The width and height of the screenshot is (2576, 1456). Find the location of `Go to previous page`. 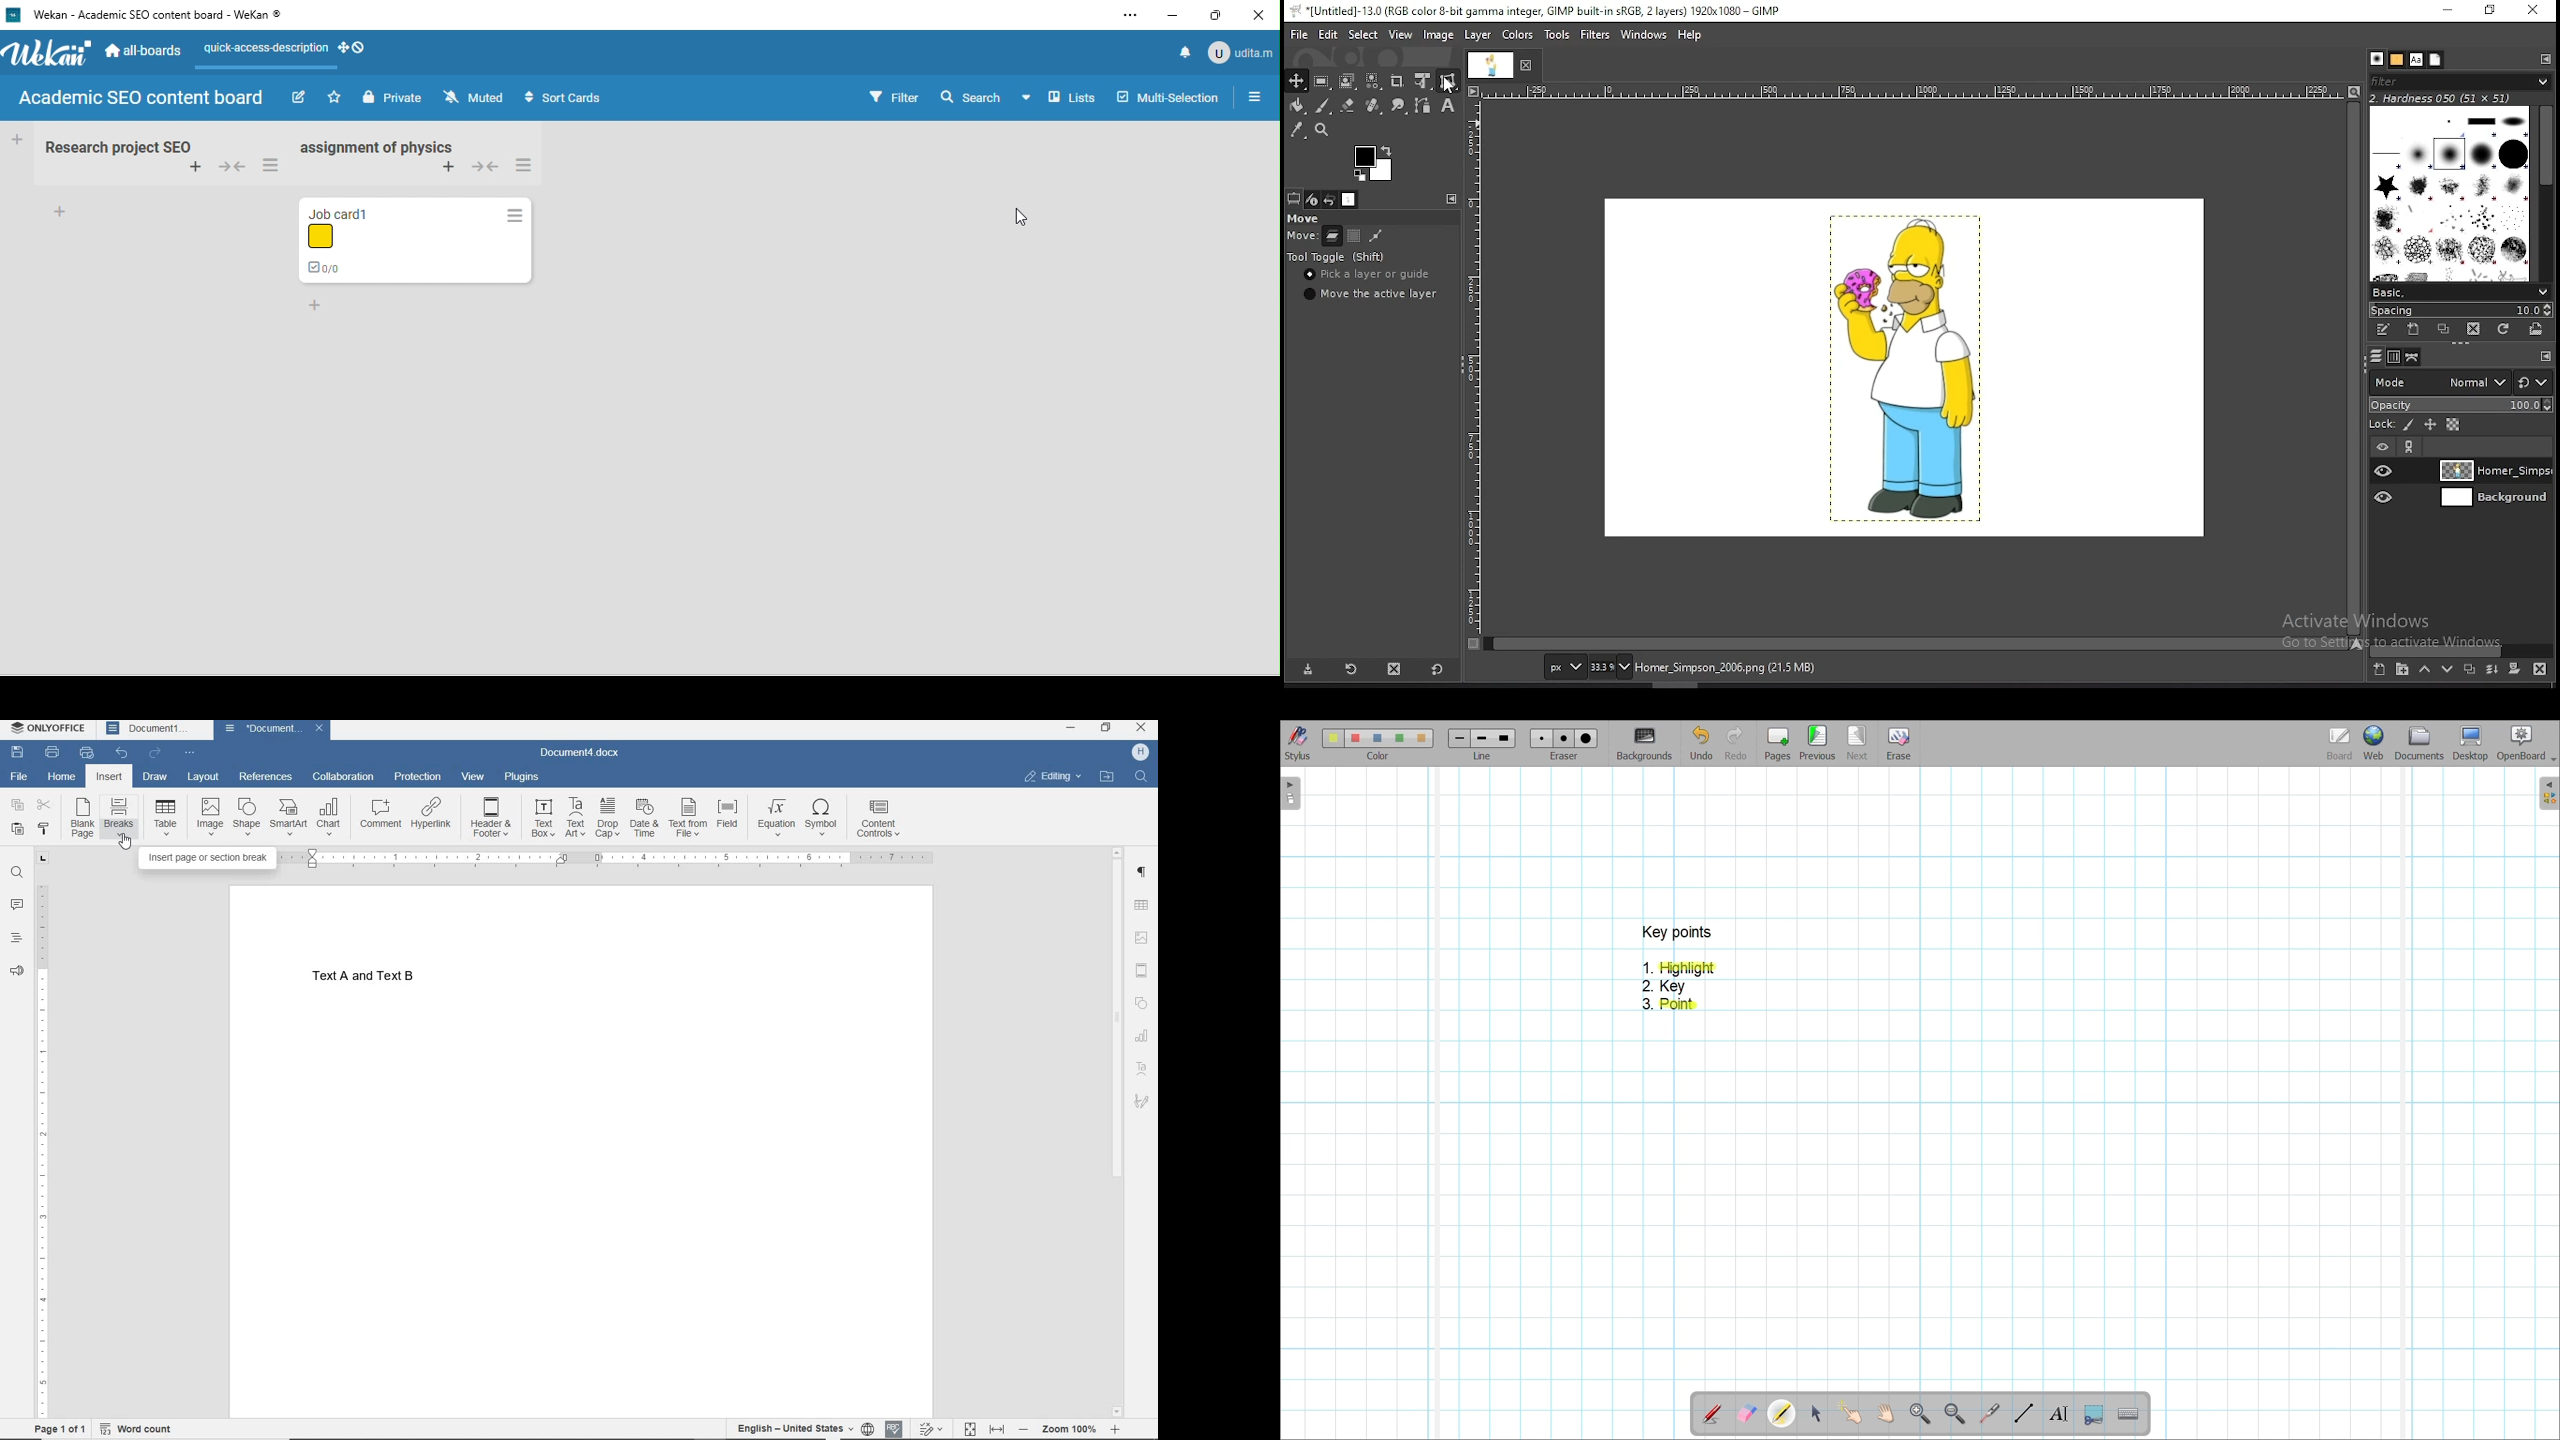

Go to previous page is located at coordinates (1817, 743).